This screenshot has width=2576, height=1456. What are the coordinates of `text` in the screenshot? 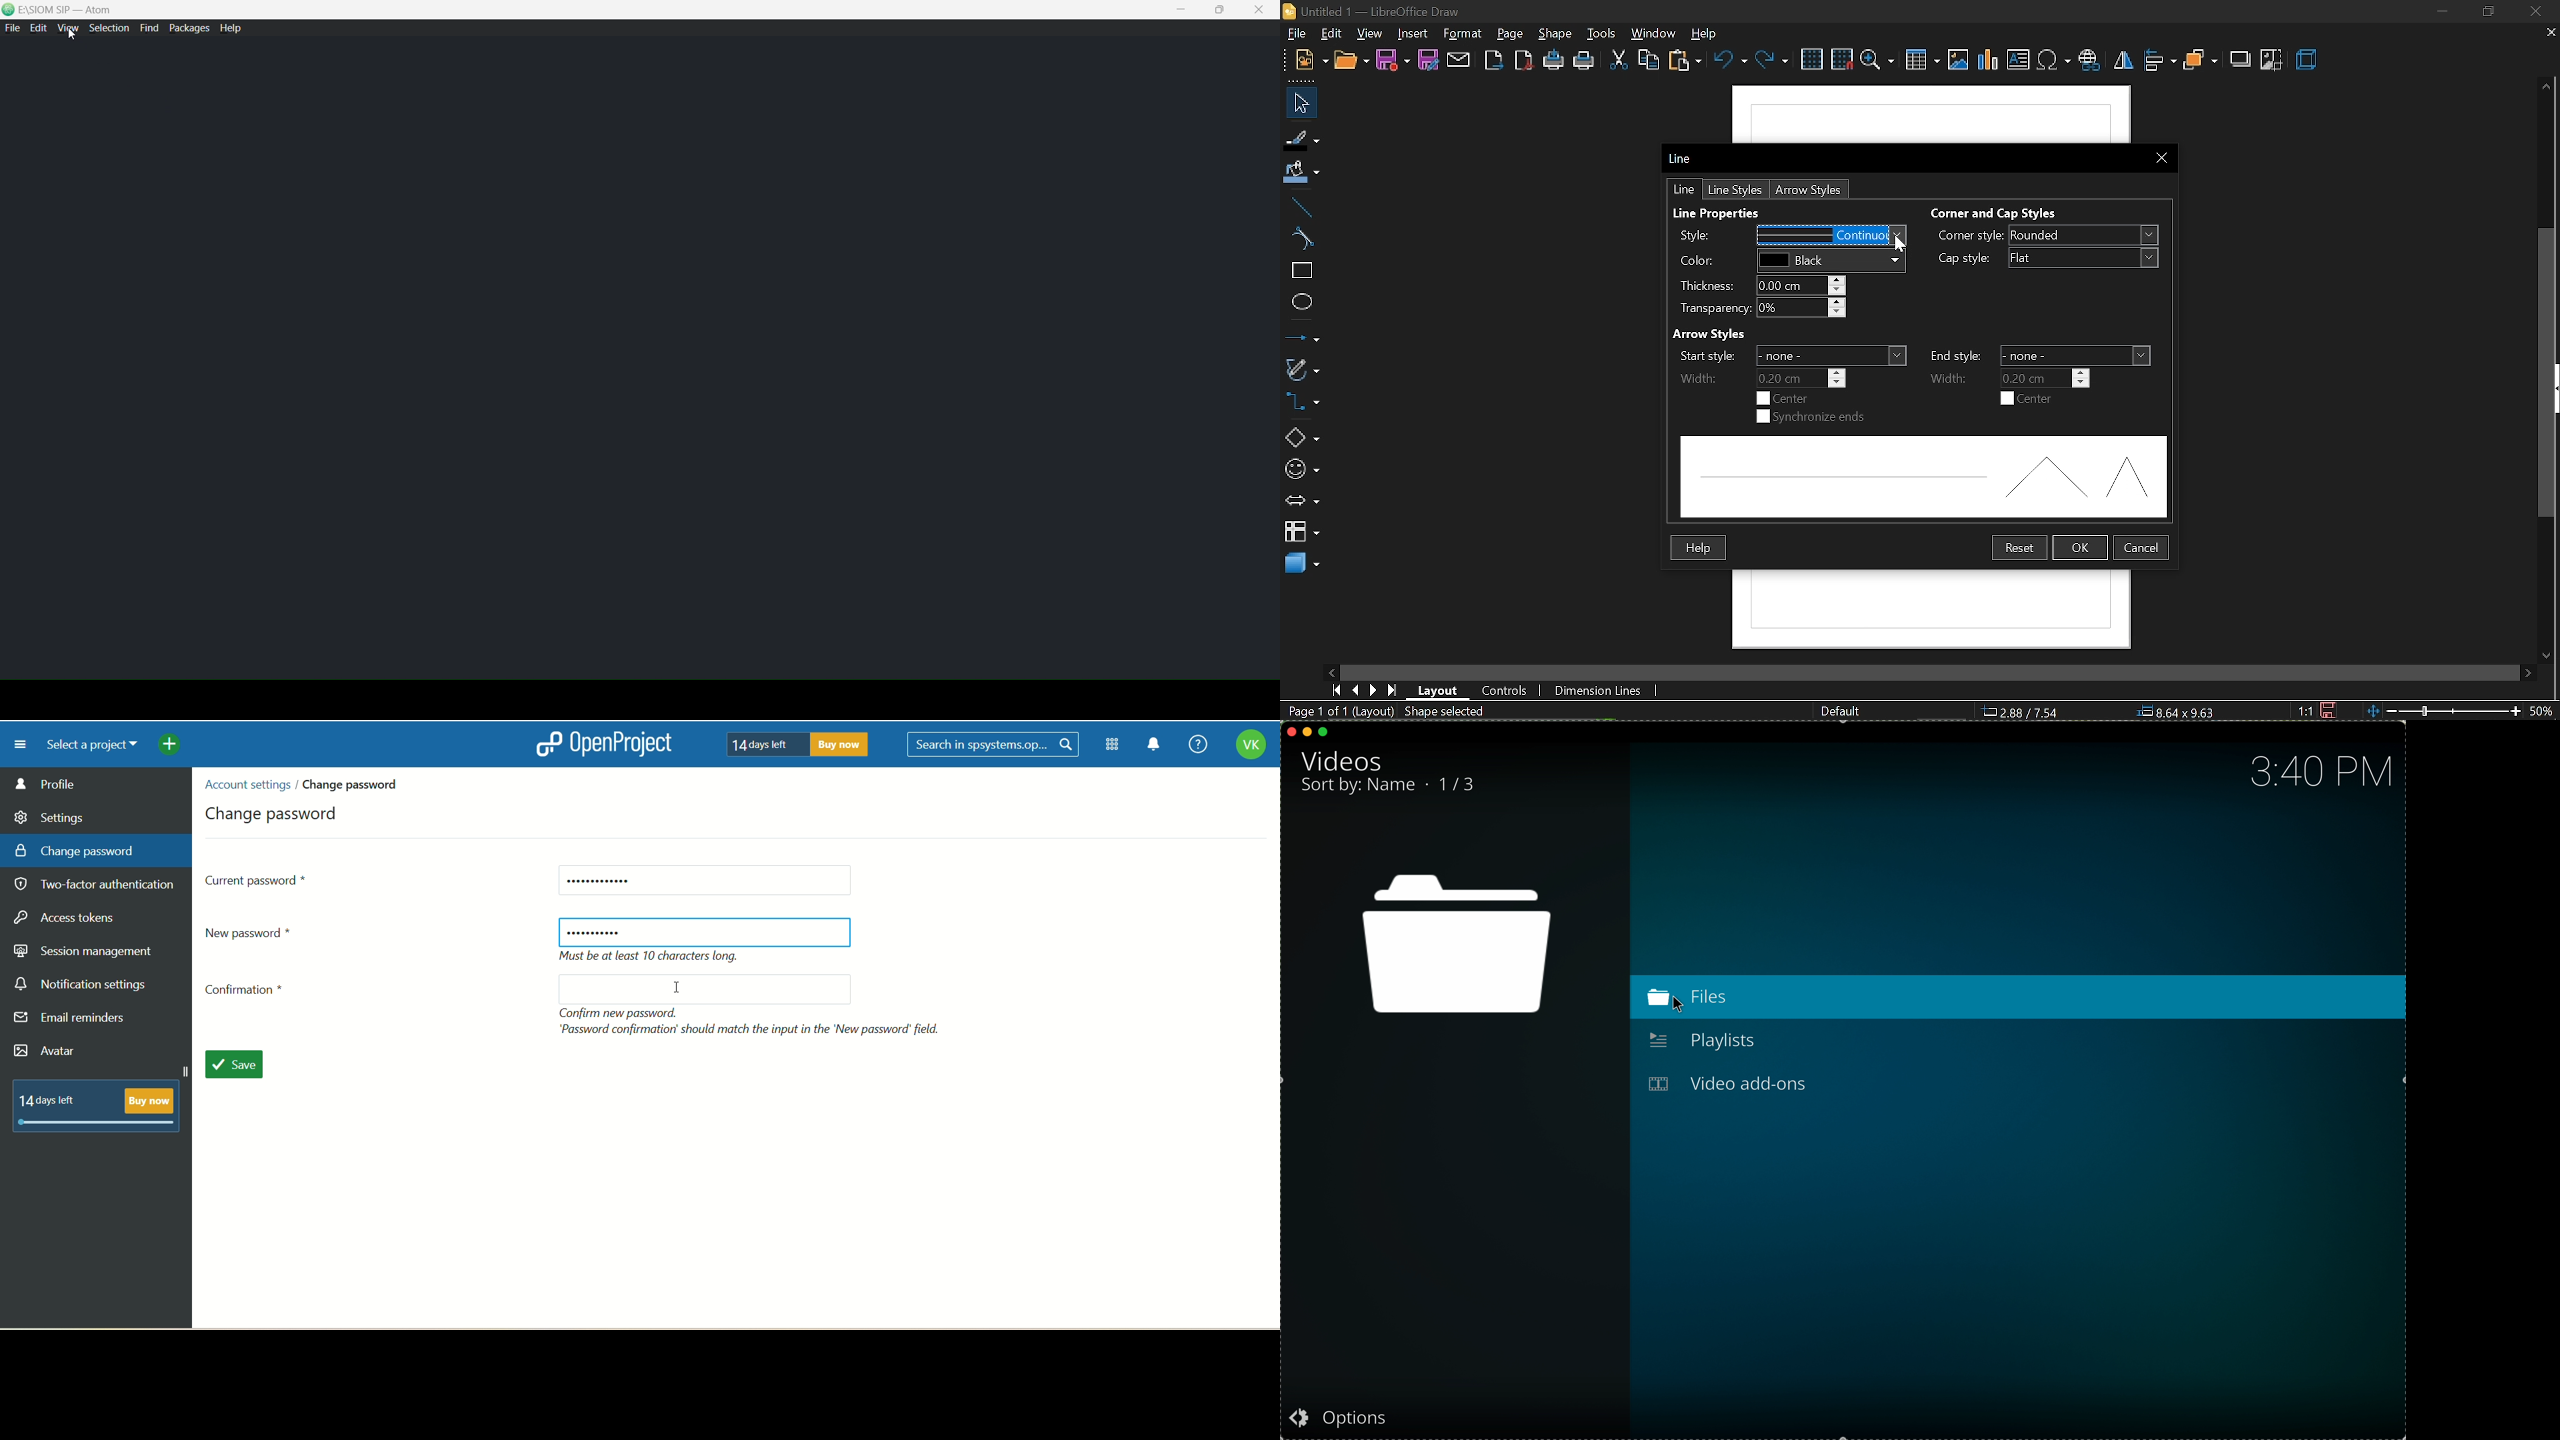 It's located at (654, 957).